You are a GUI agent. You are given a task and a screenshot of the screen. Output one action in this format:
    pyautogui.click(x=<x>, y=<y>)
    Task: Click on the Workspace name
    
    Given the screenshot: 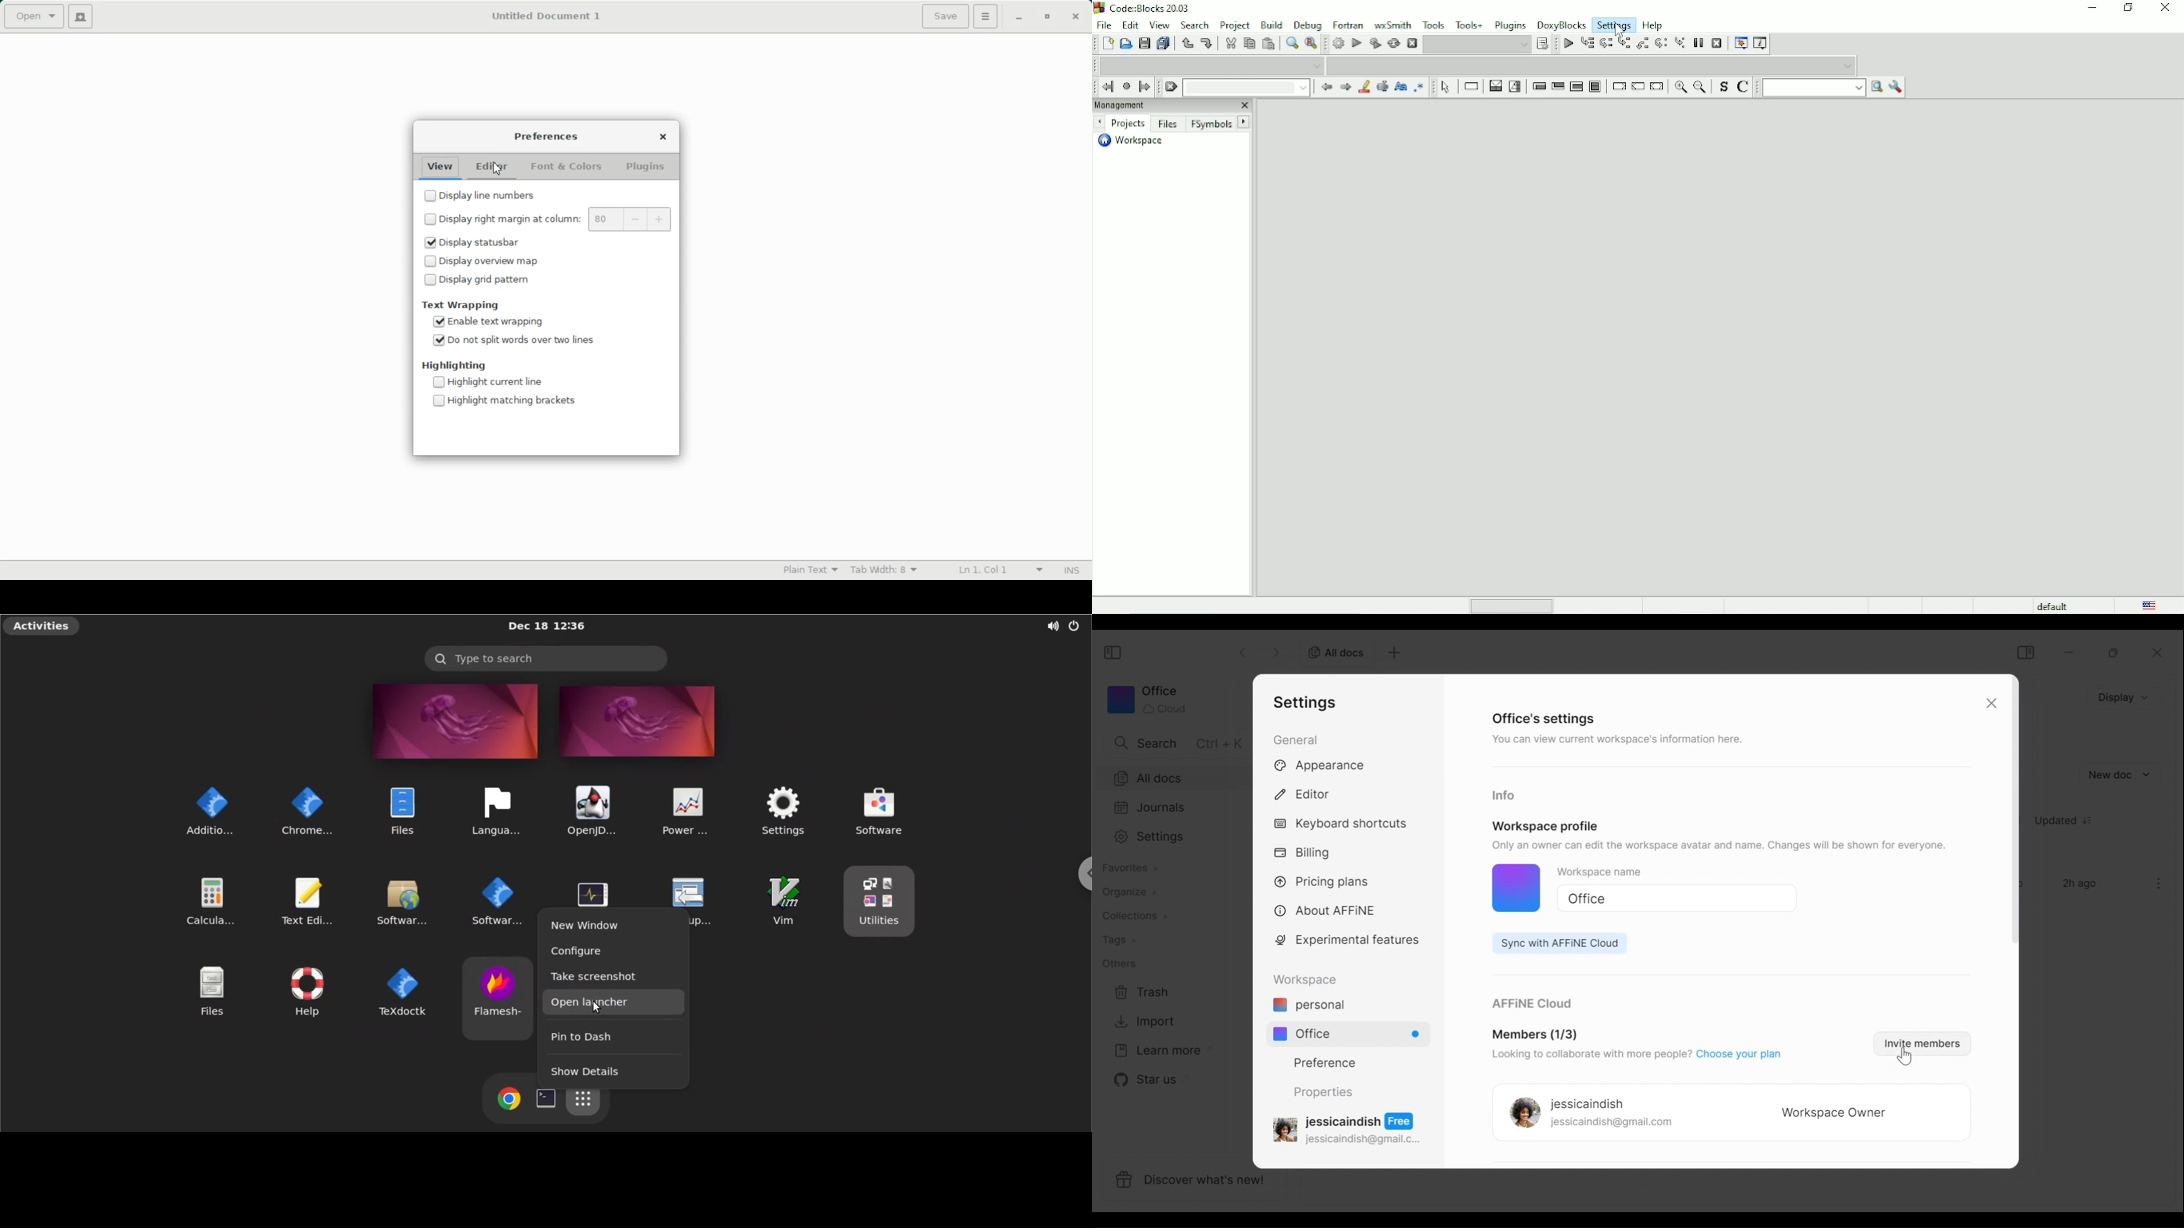 What is the action you would take?
    pyautogui.click(x=1612, y=874)
    